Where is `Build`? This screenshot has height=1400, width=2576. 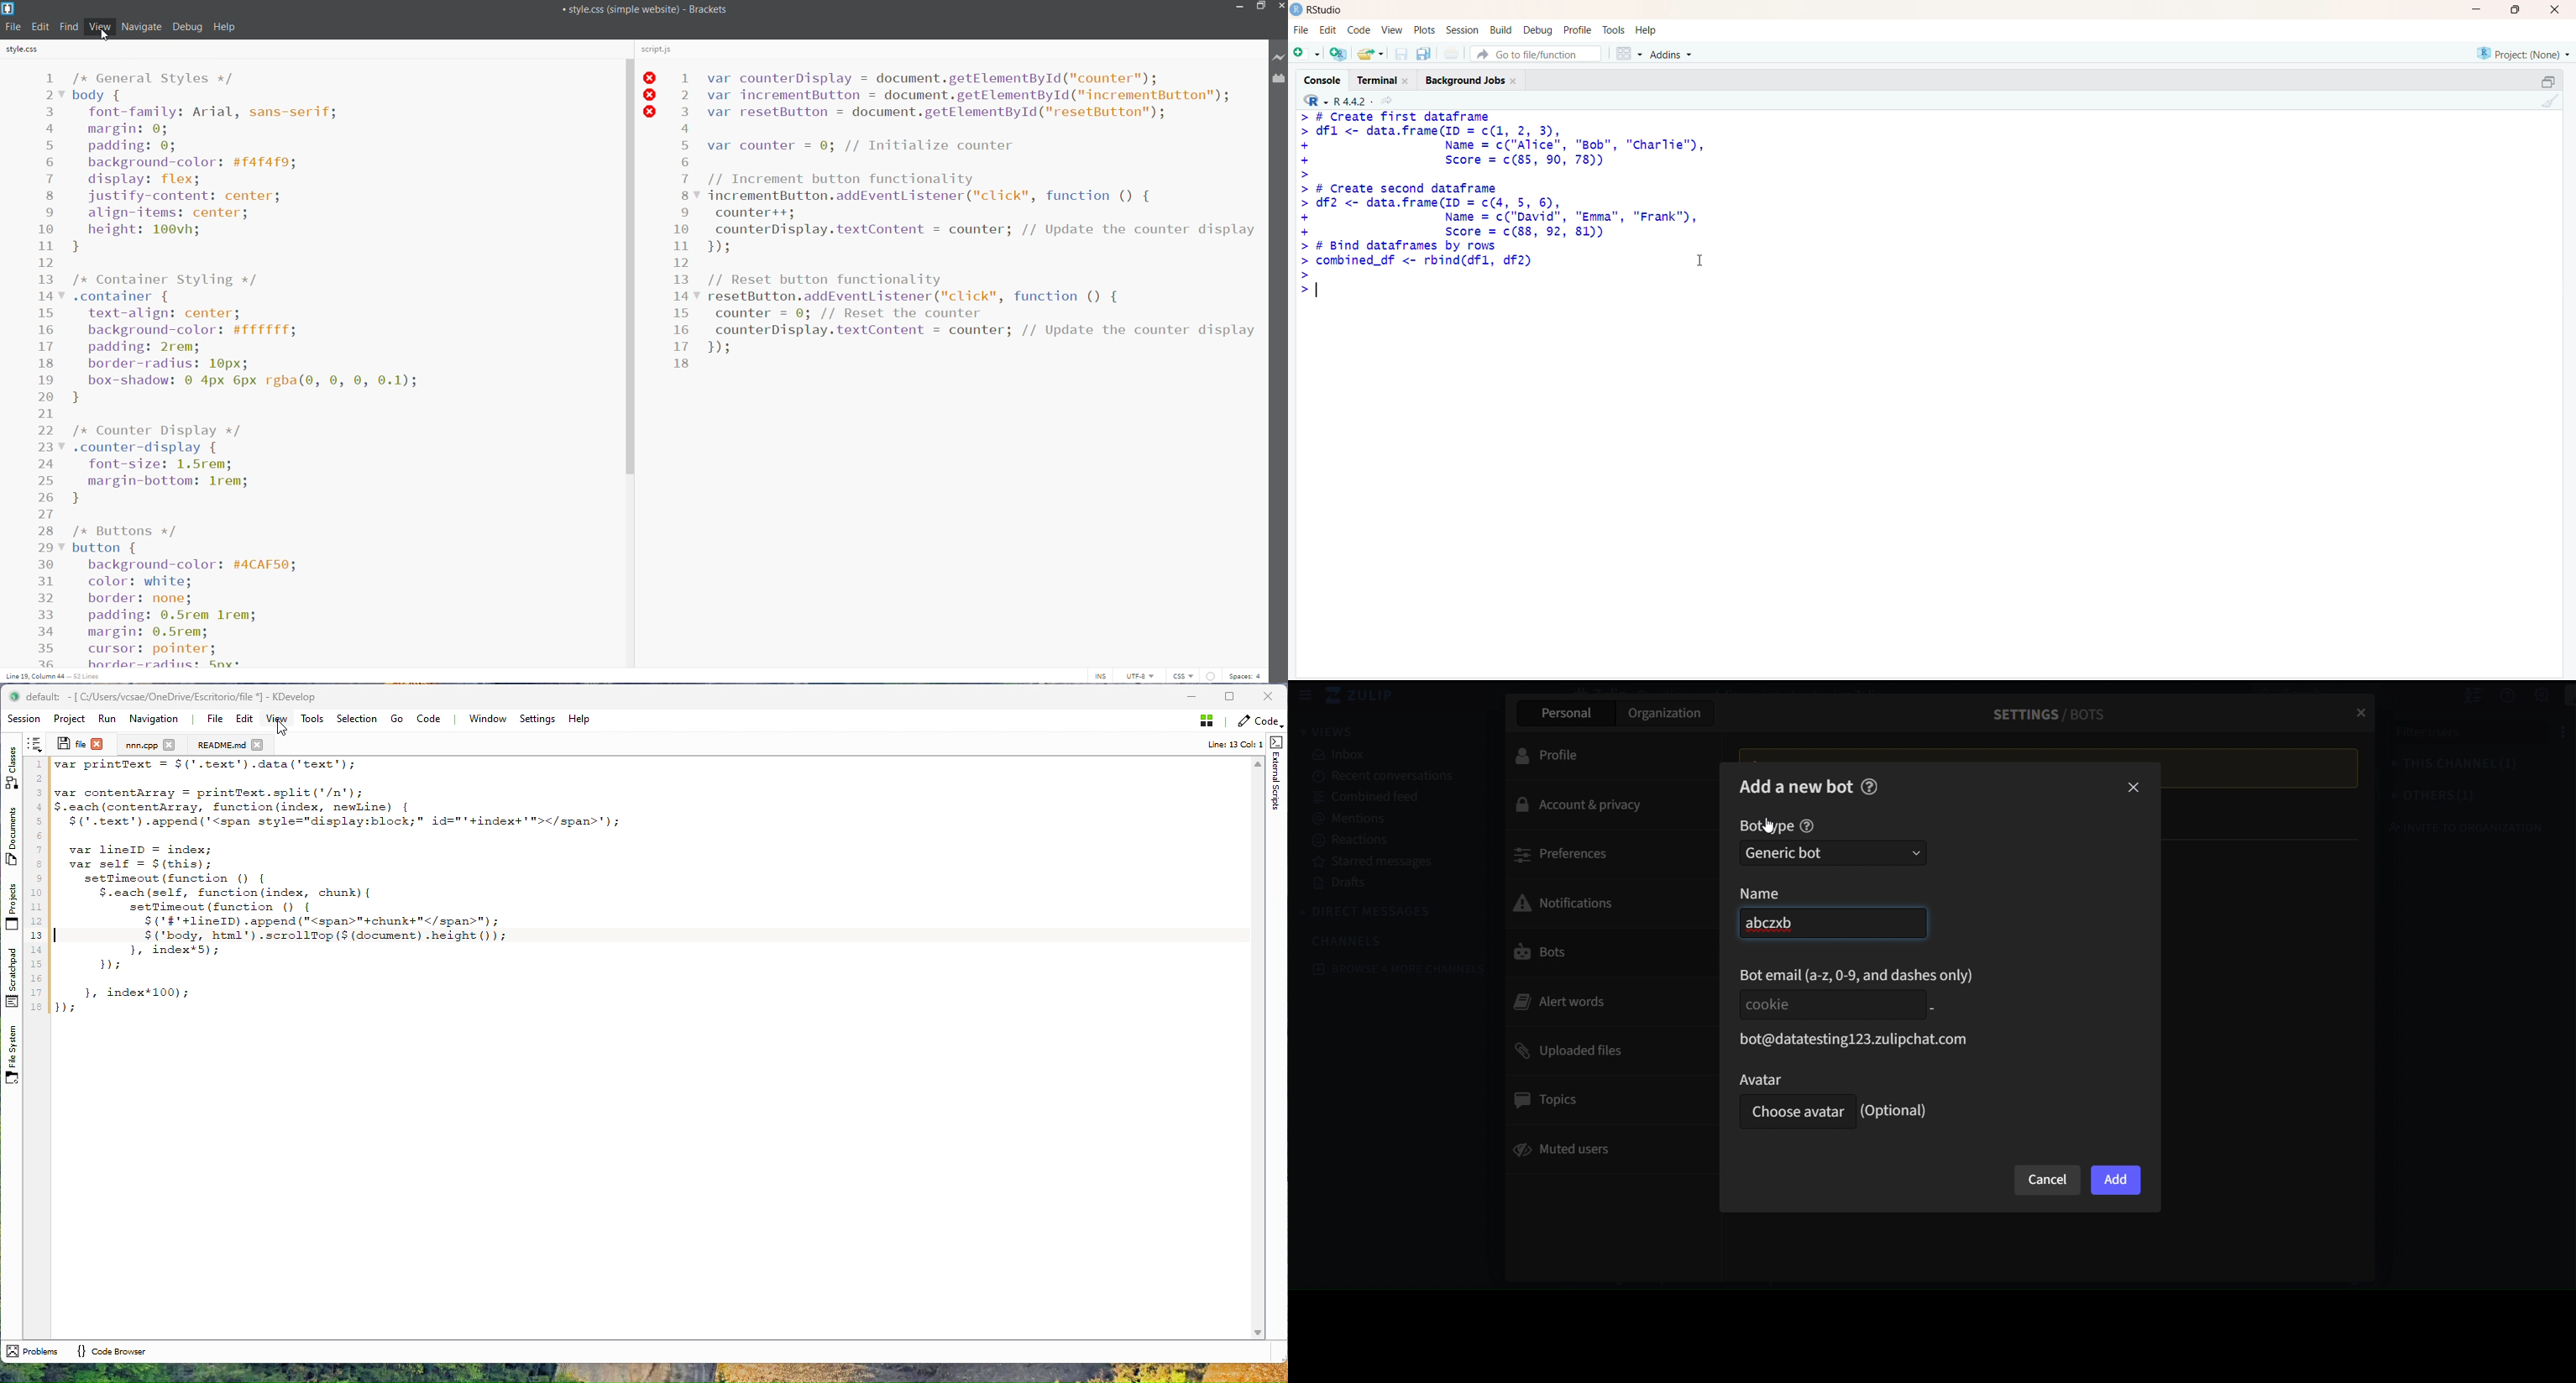
Build is located at coordinates (1501, 30).